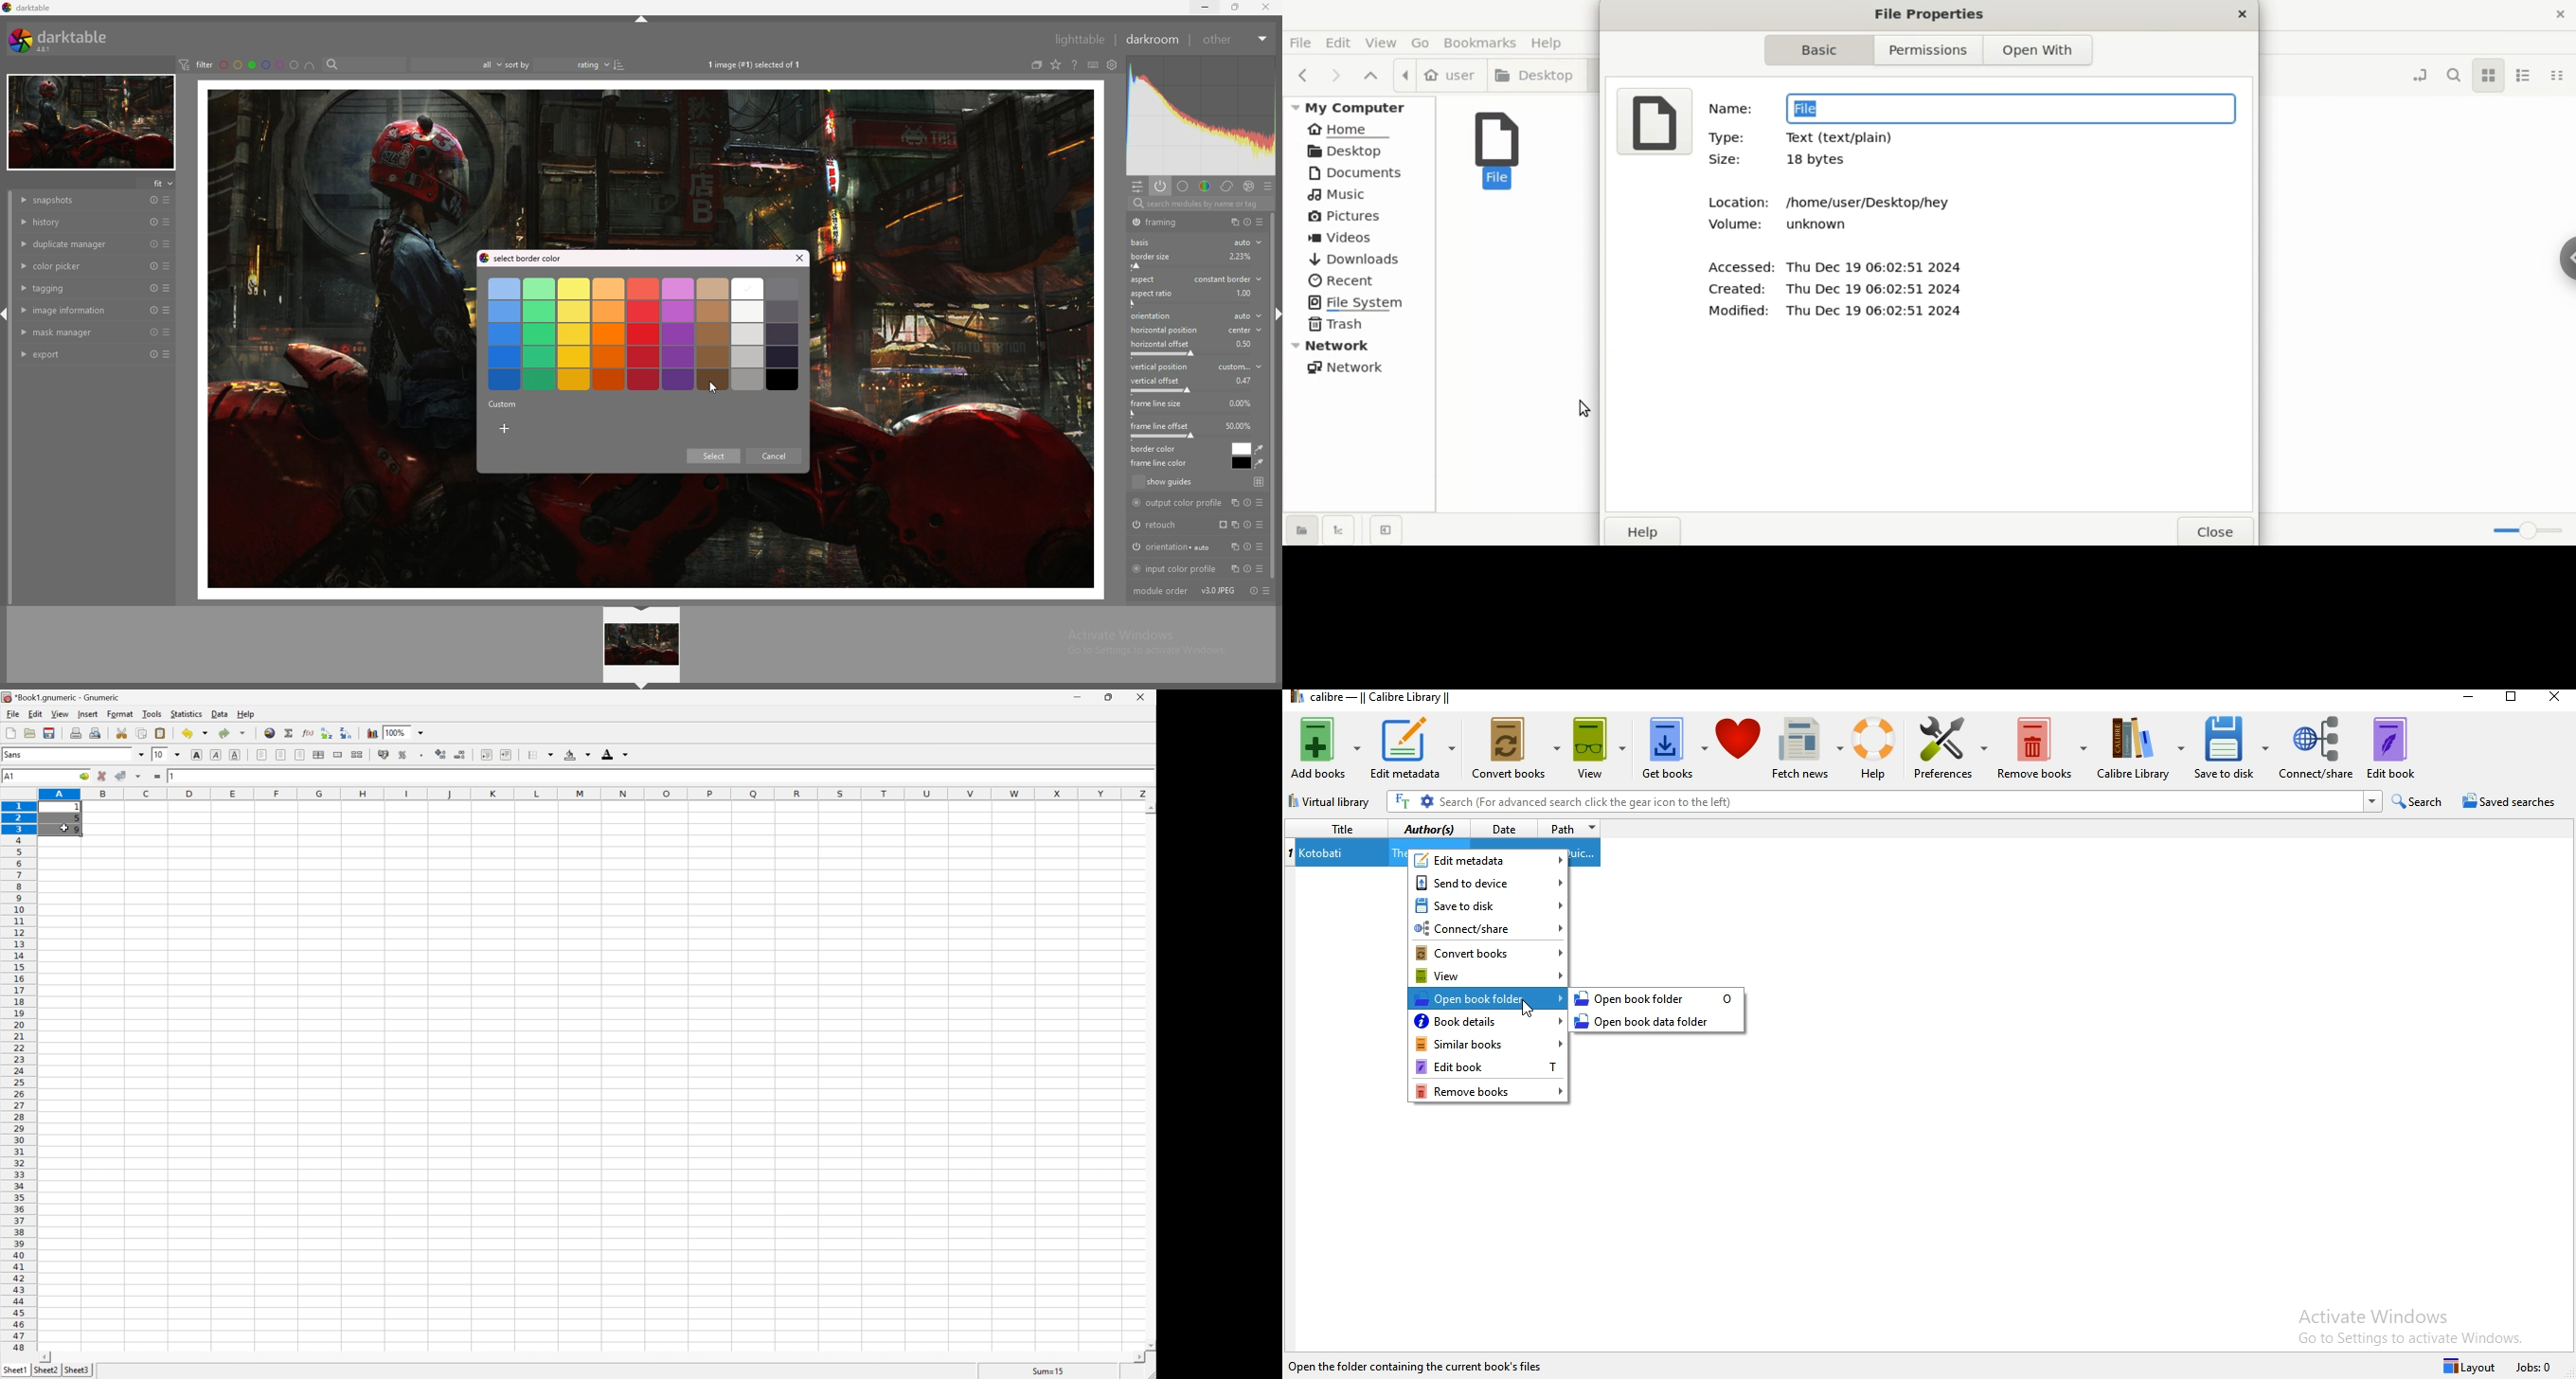 The height and width of the screenshot is (1400, 2576). Describe the element at coordinates (75, 732) in the screenshot. I see `print` at that location.